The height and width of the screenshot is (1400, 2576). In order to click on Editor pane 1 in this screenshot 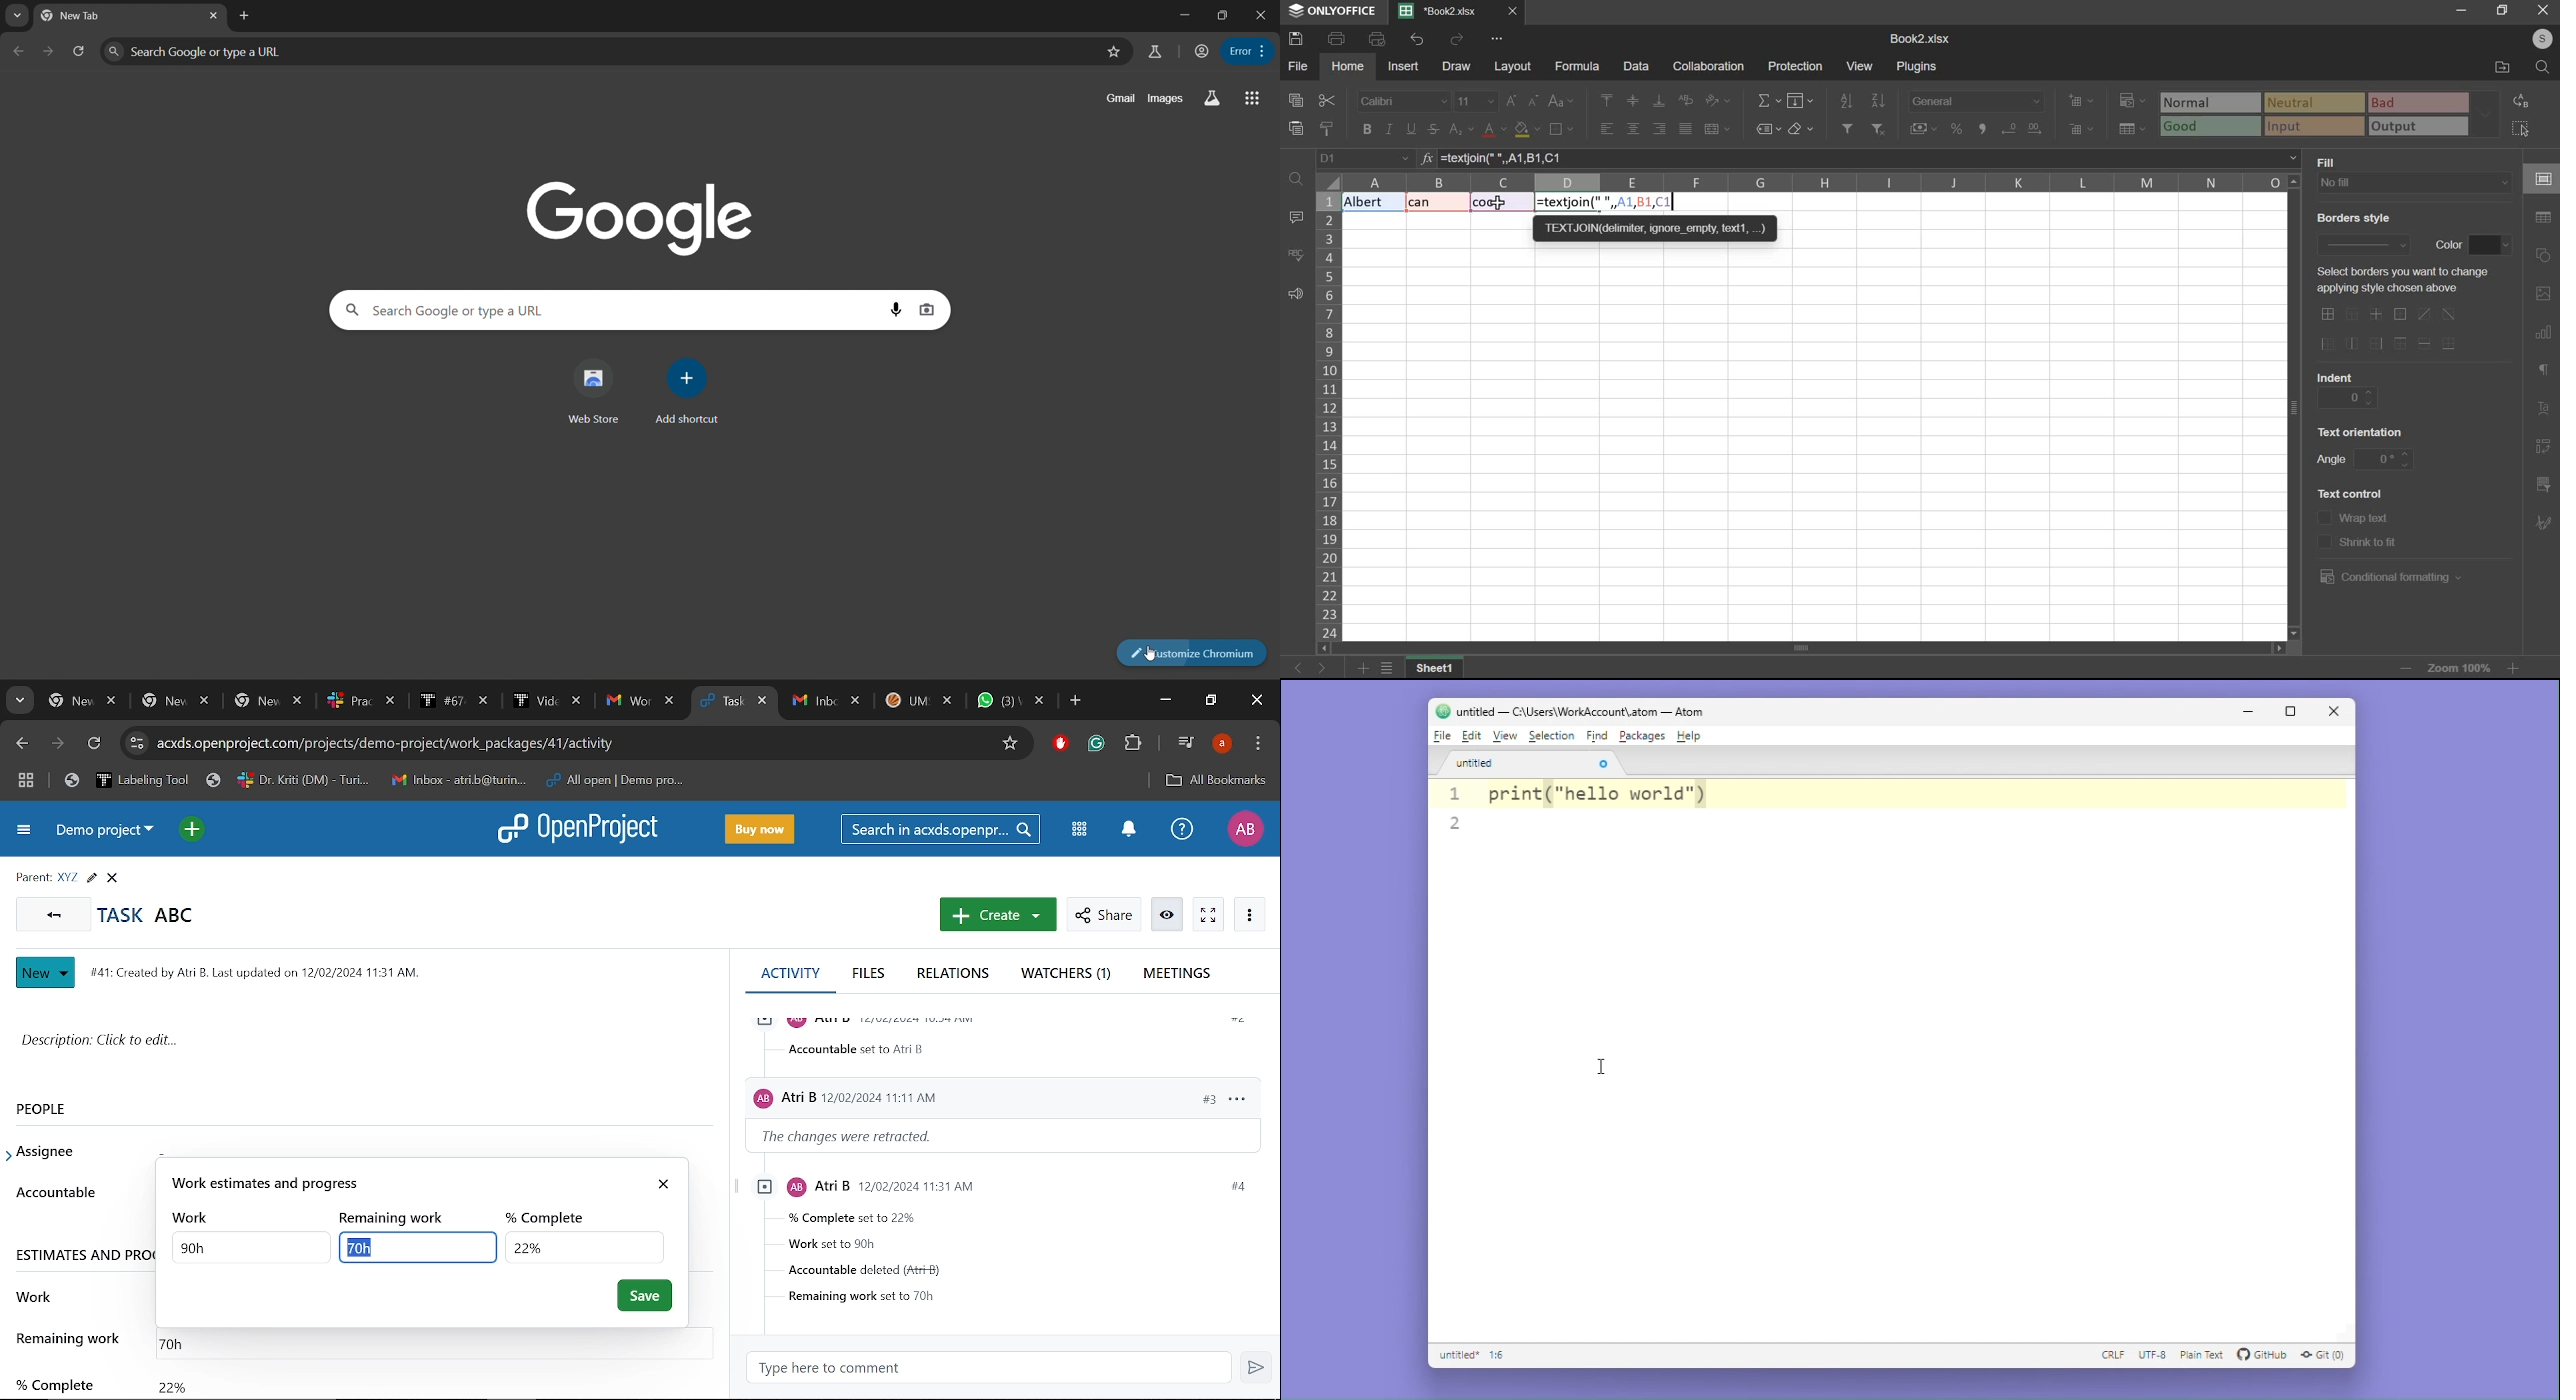, I will do `click(1892, 941)`.